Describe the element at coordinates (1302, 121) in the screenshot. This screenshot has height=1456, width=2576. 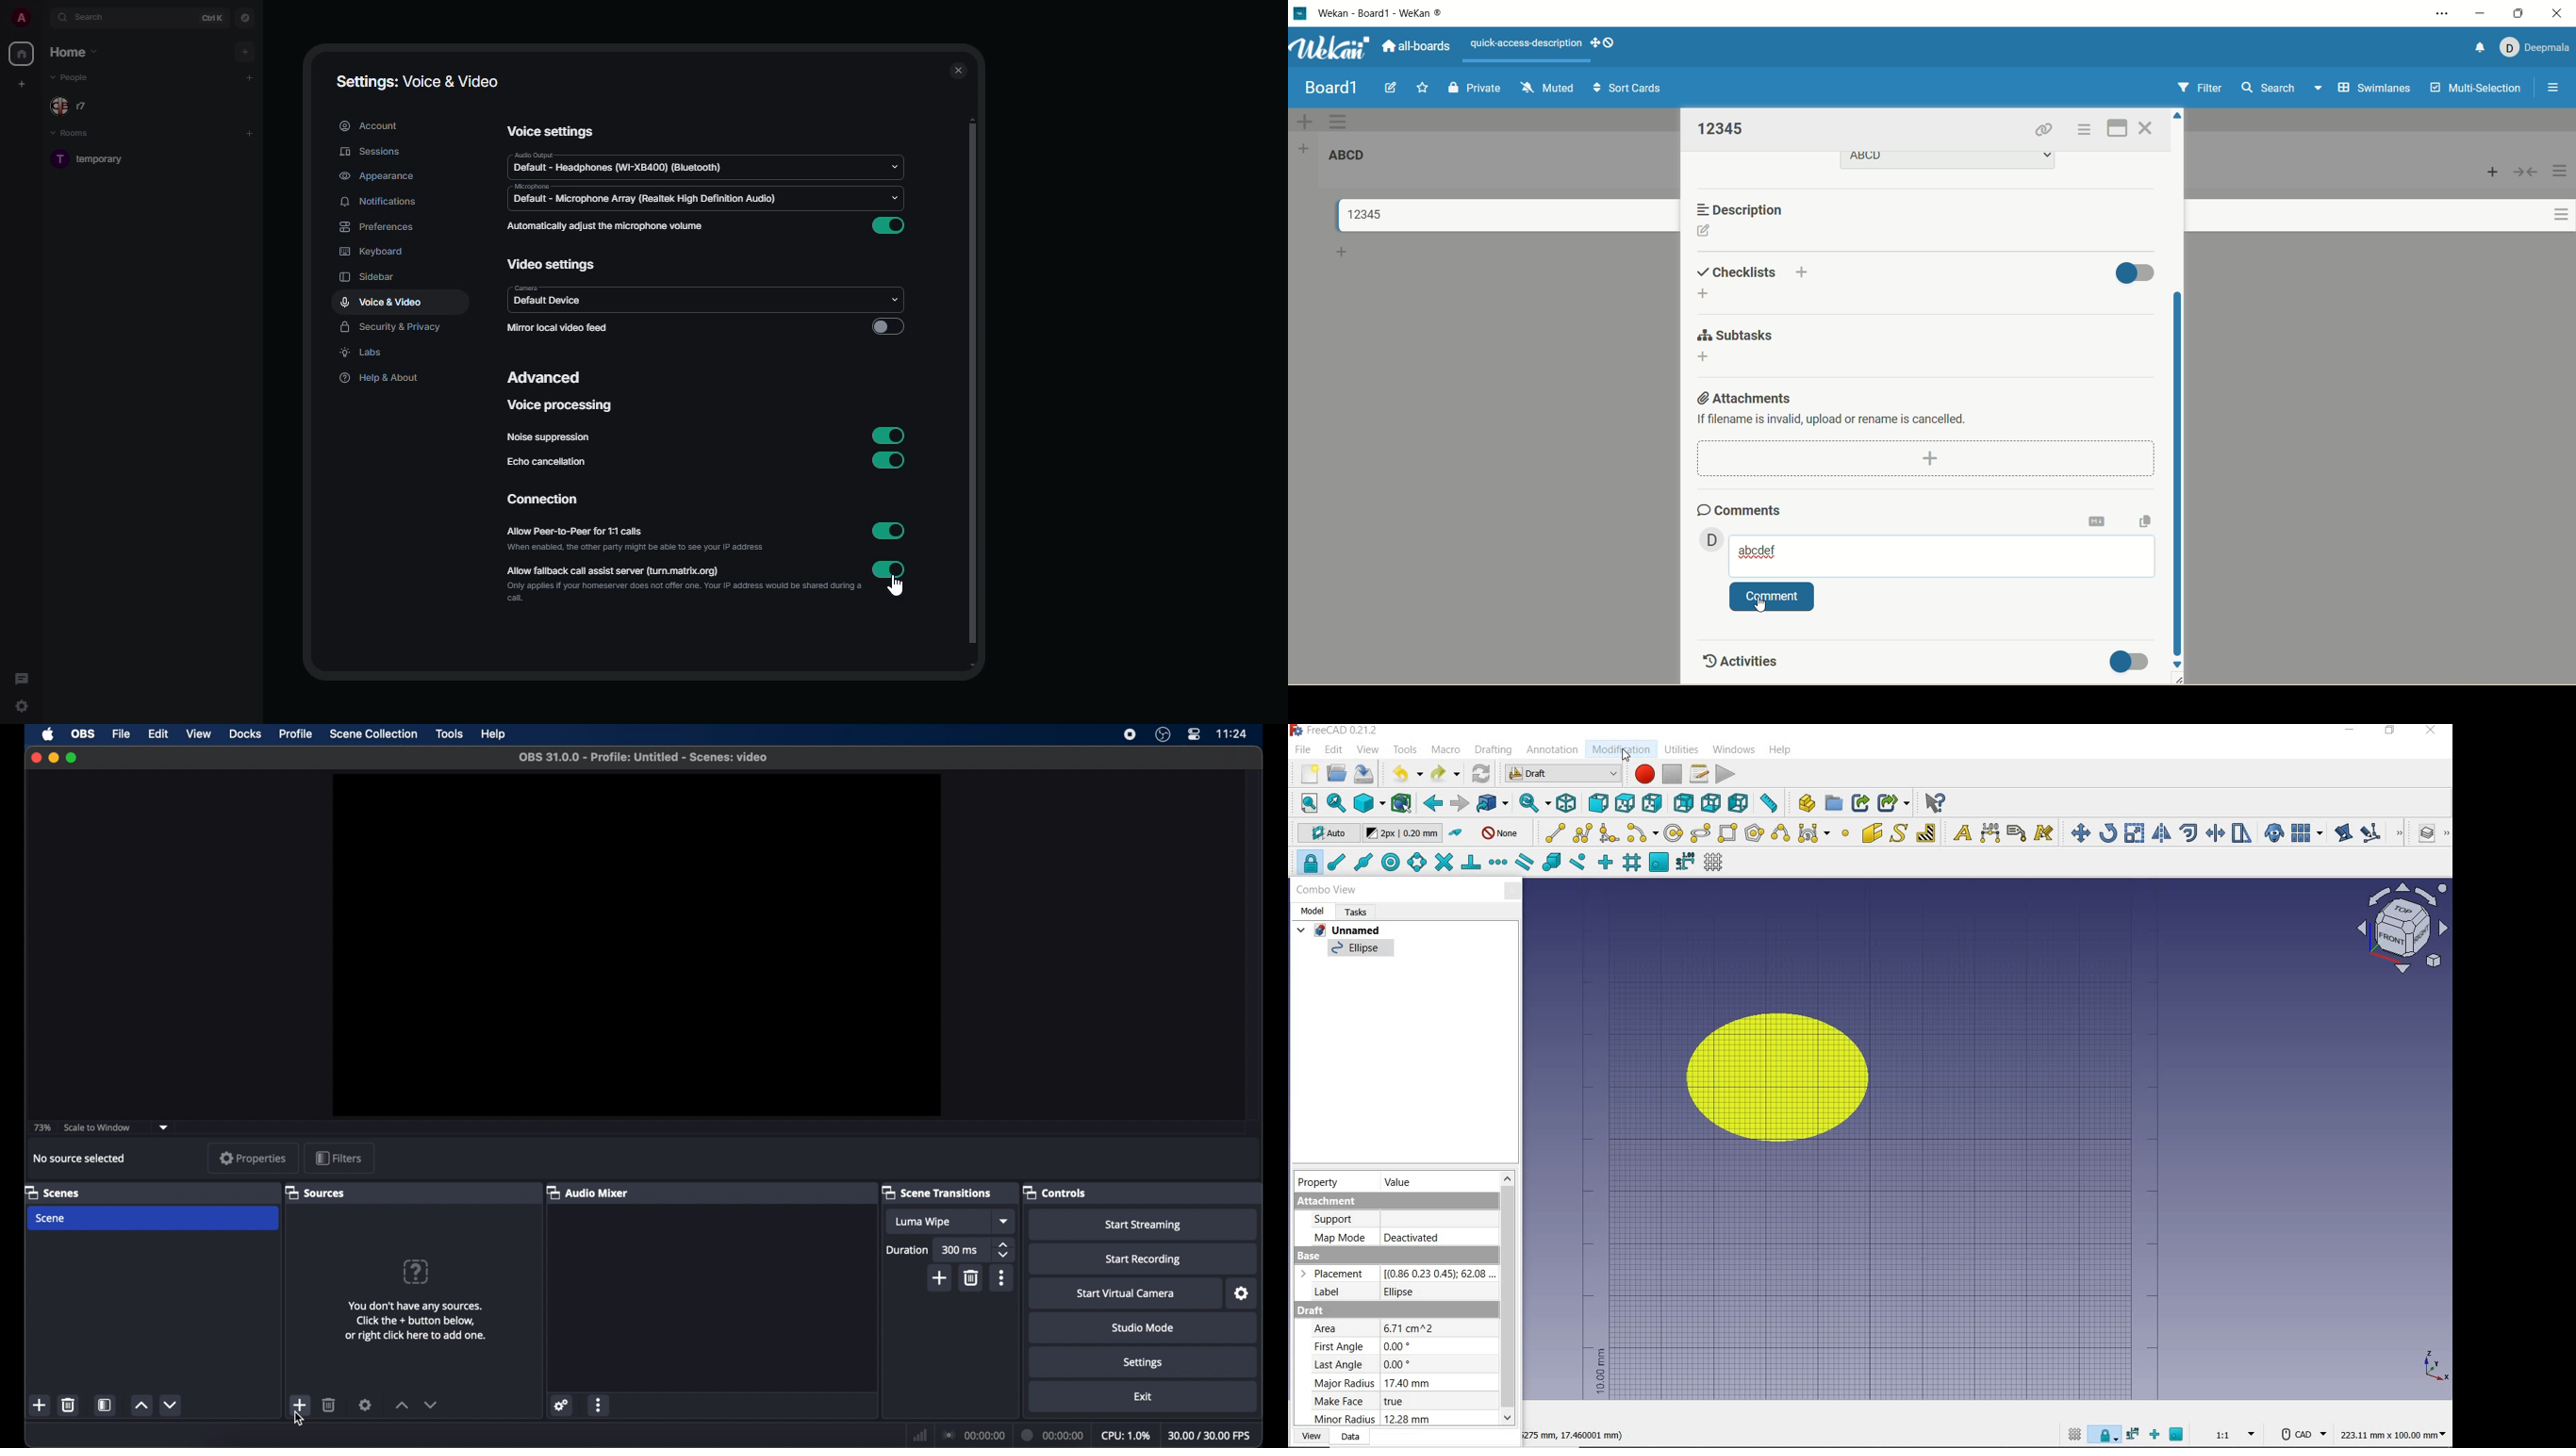
I see `add swimlane` at that location.